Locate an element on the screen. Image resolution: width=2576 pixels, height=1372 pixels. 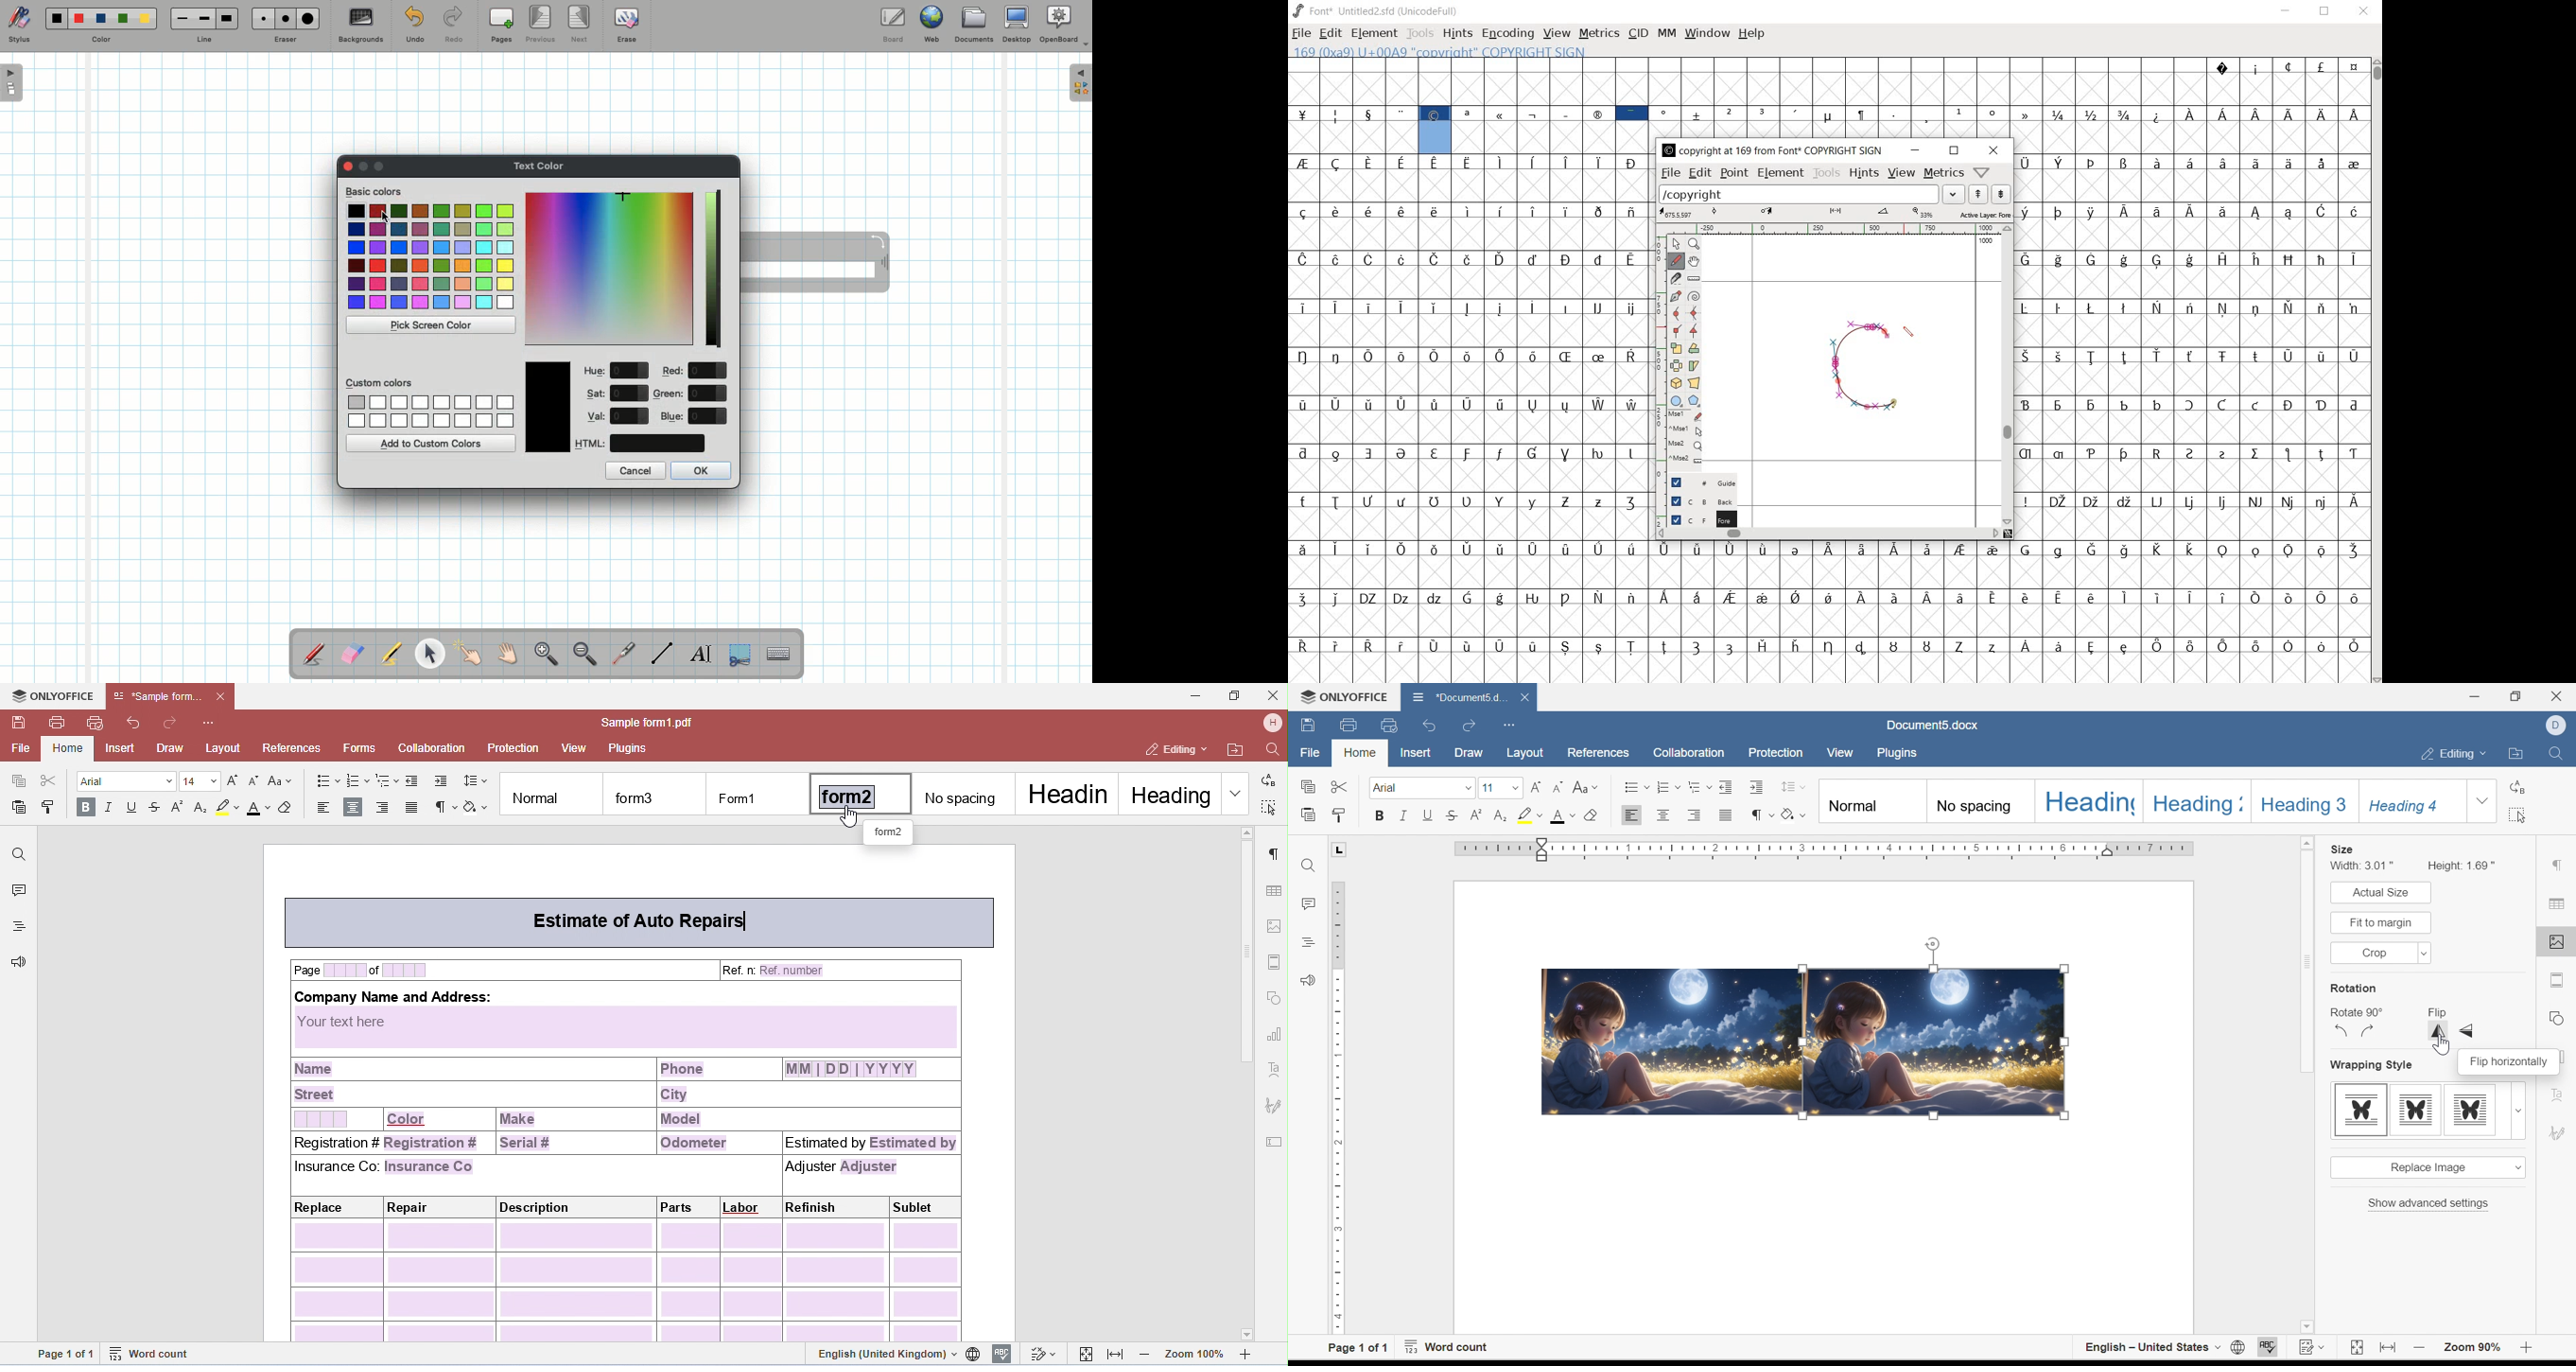
cid is located at coordinates (1637, 34).